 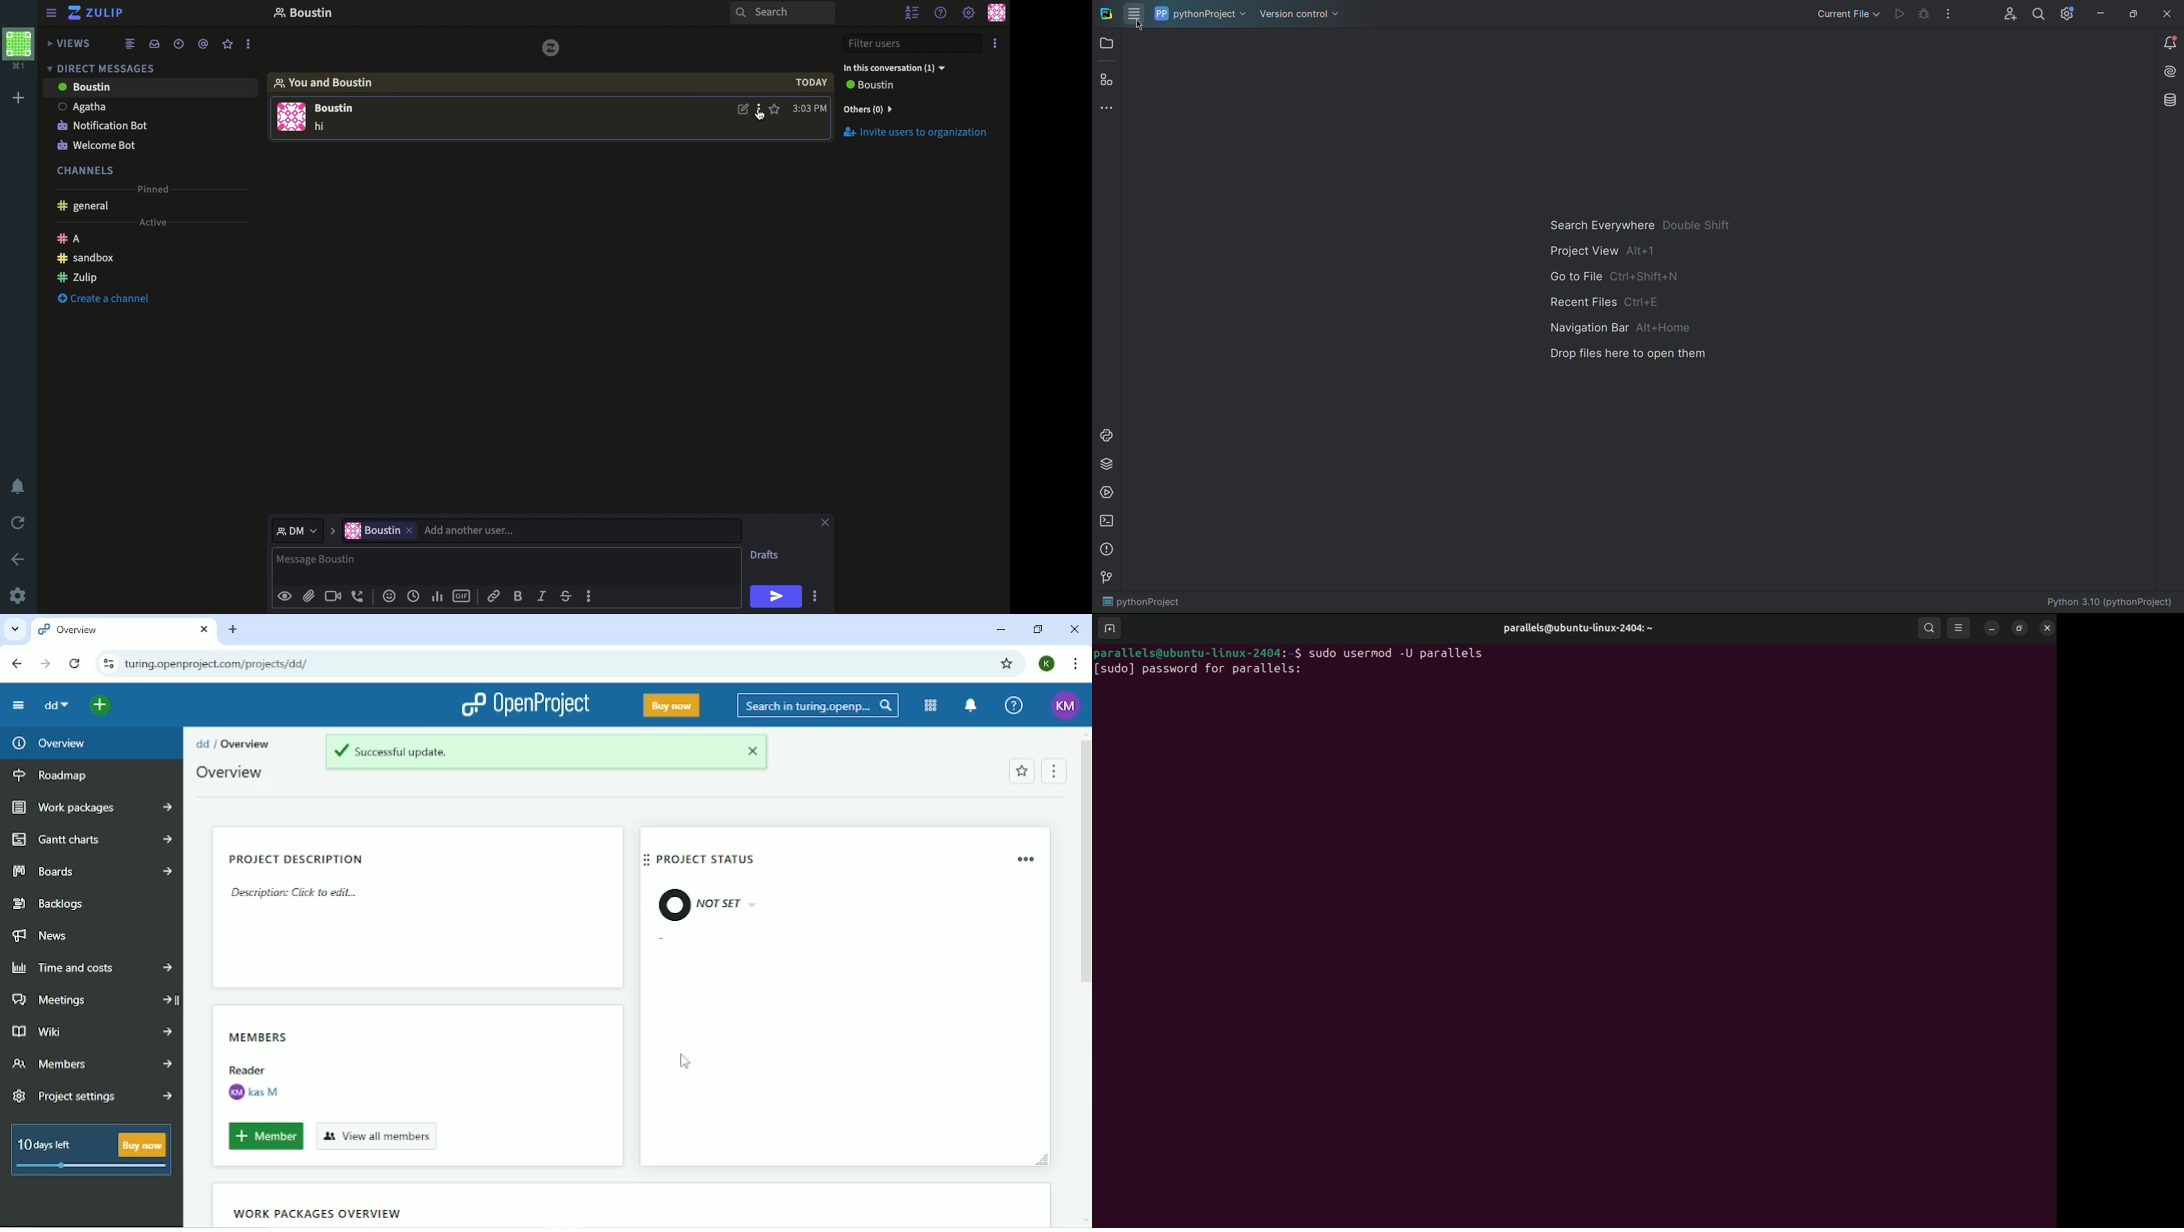 What do you see at coordinates (685, 1062) in the screenshot?
I see `Cursor` at bounding box center [685, 1062].